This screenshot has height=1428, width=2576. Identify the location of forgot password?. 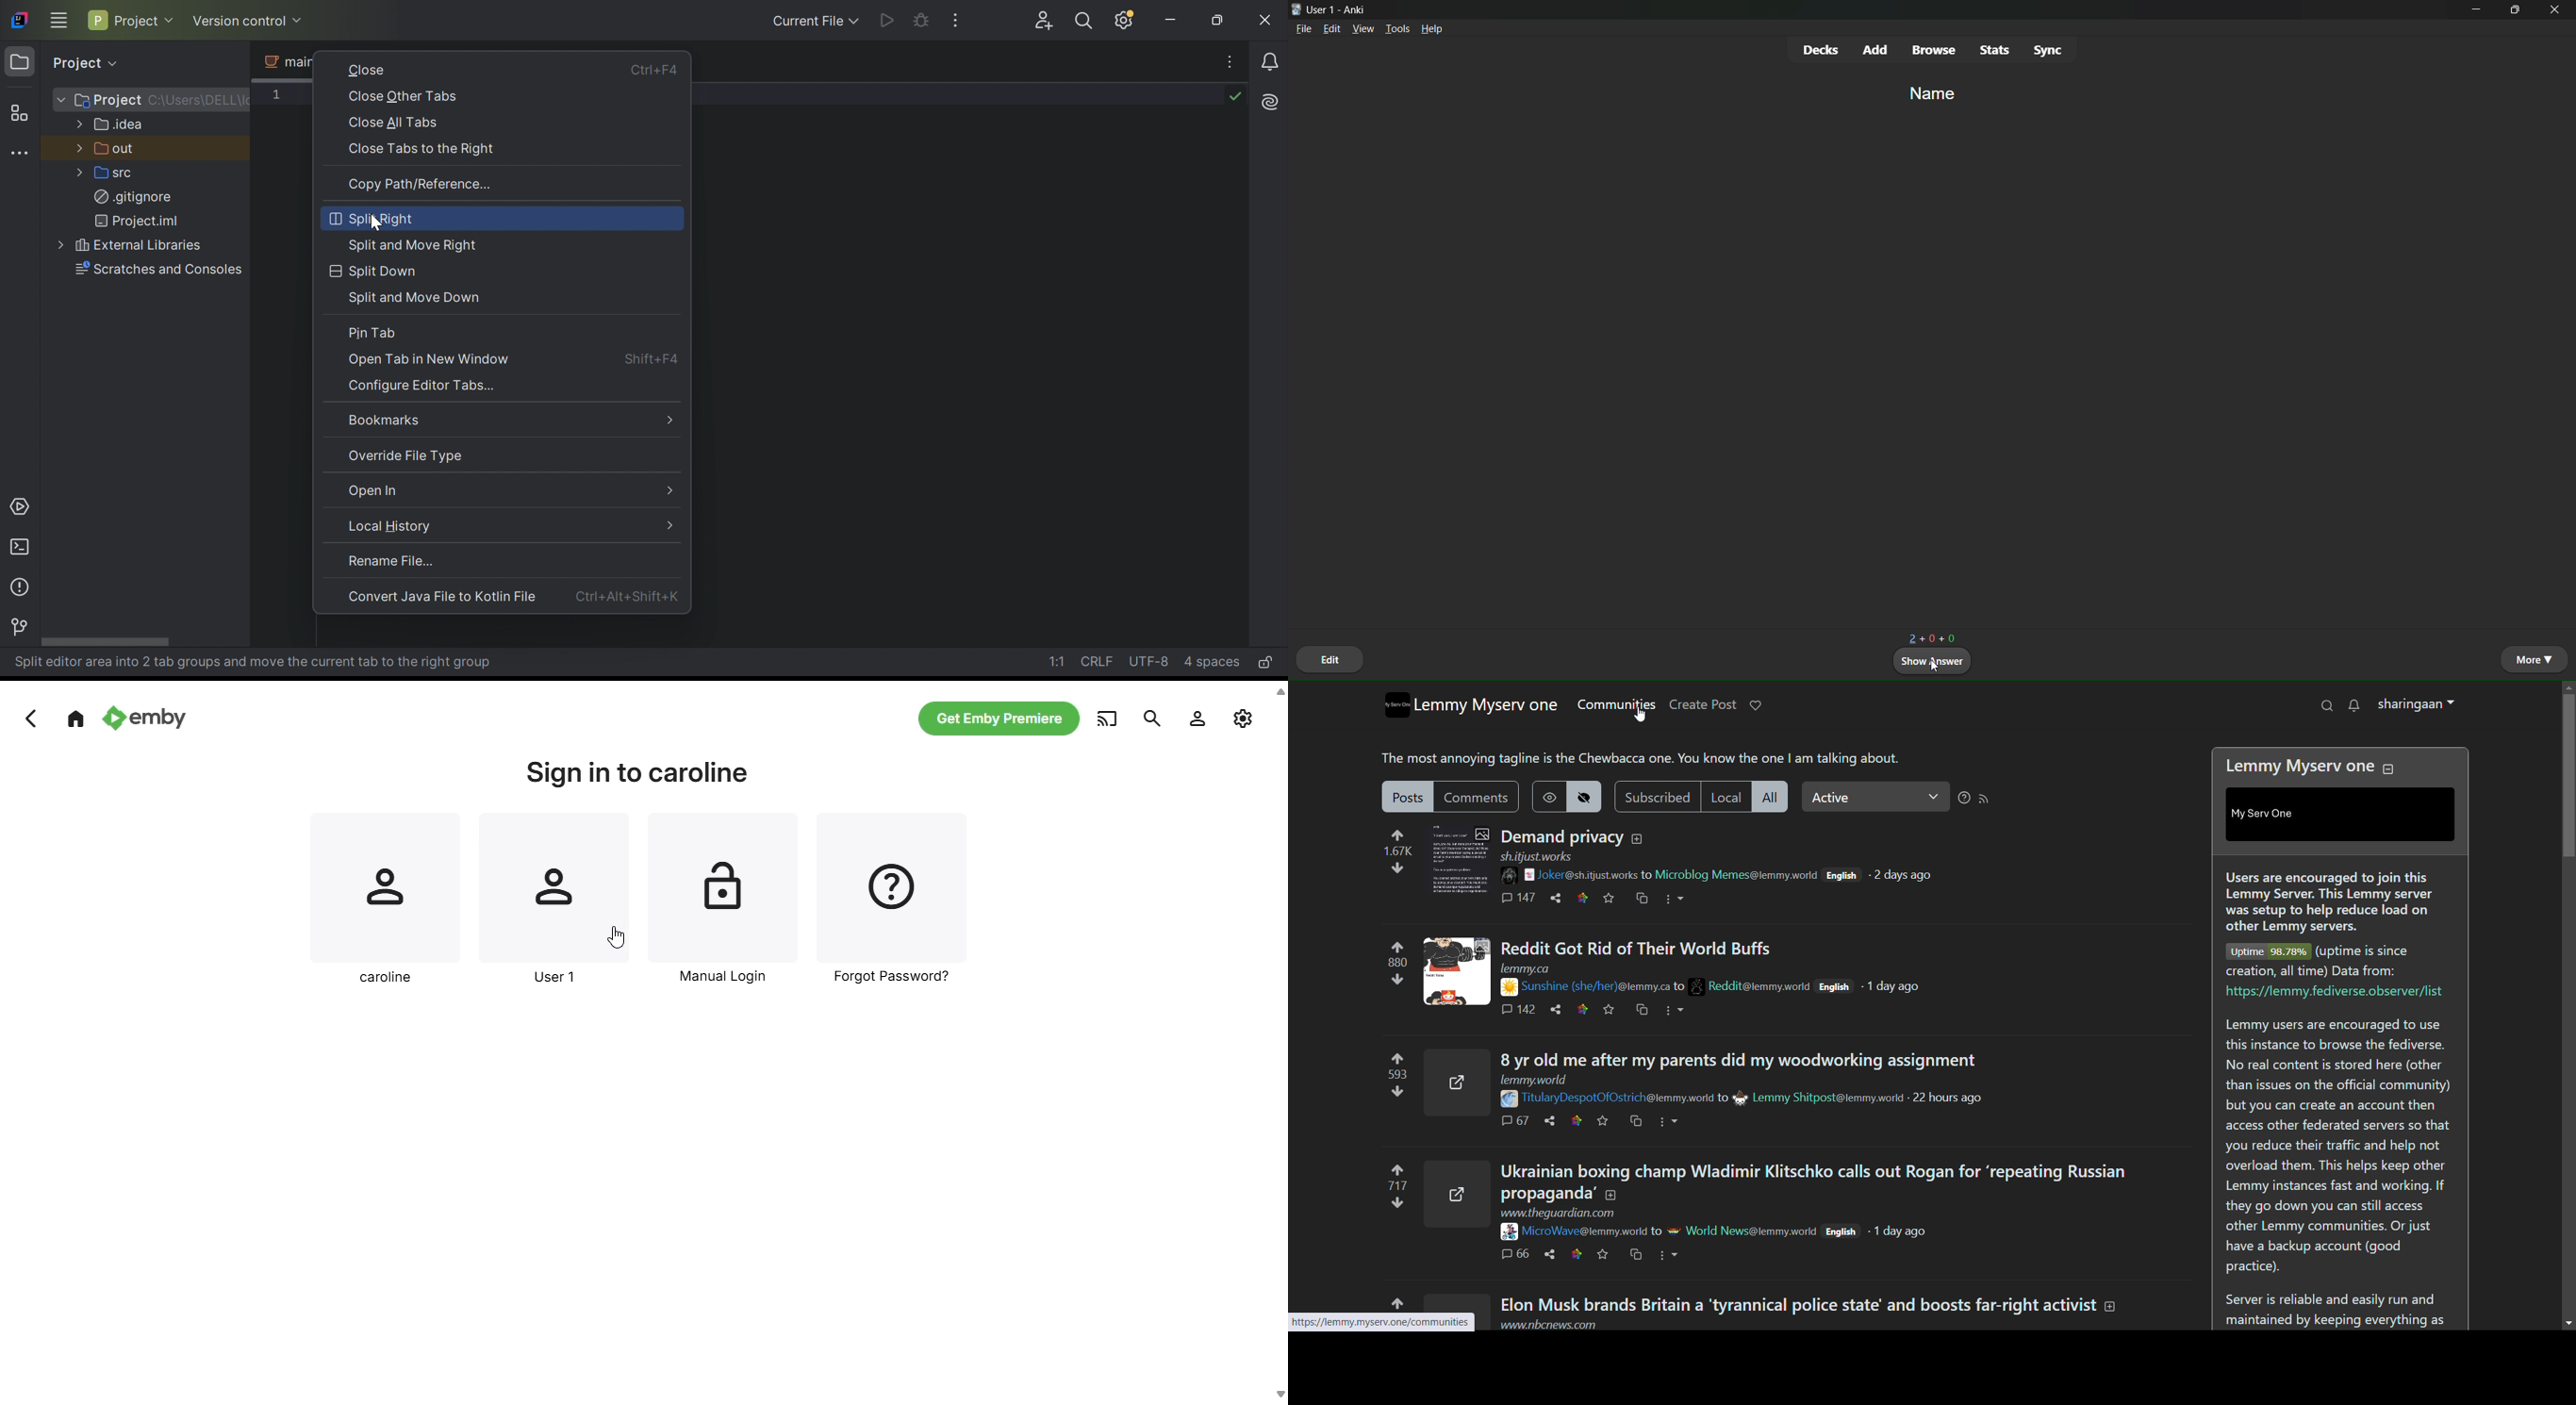
(888, 901).